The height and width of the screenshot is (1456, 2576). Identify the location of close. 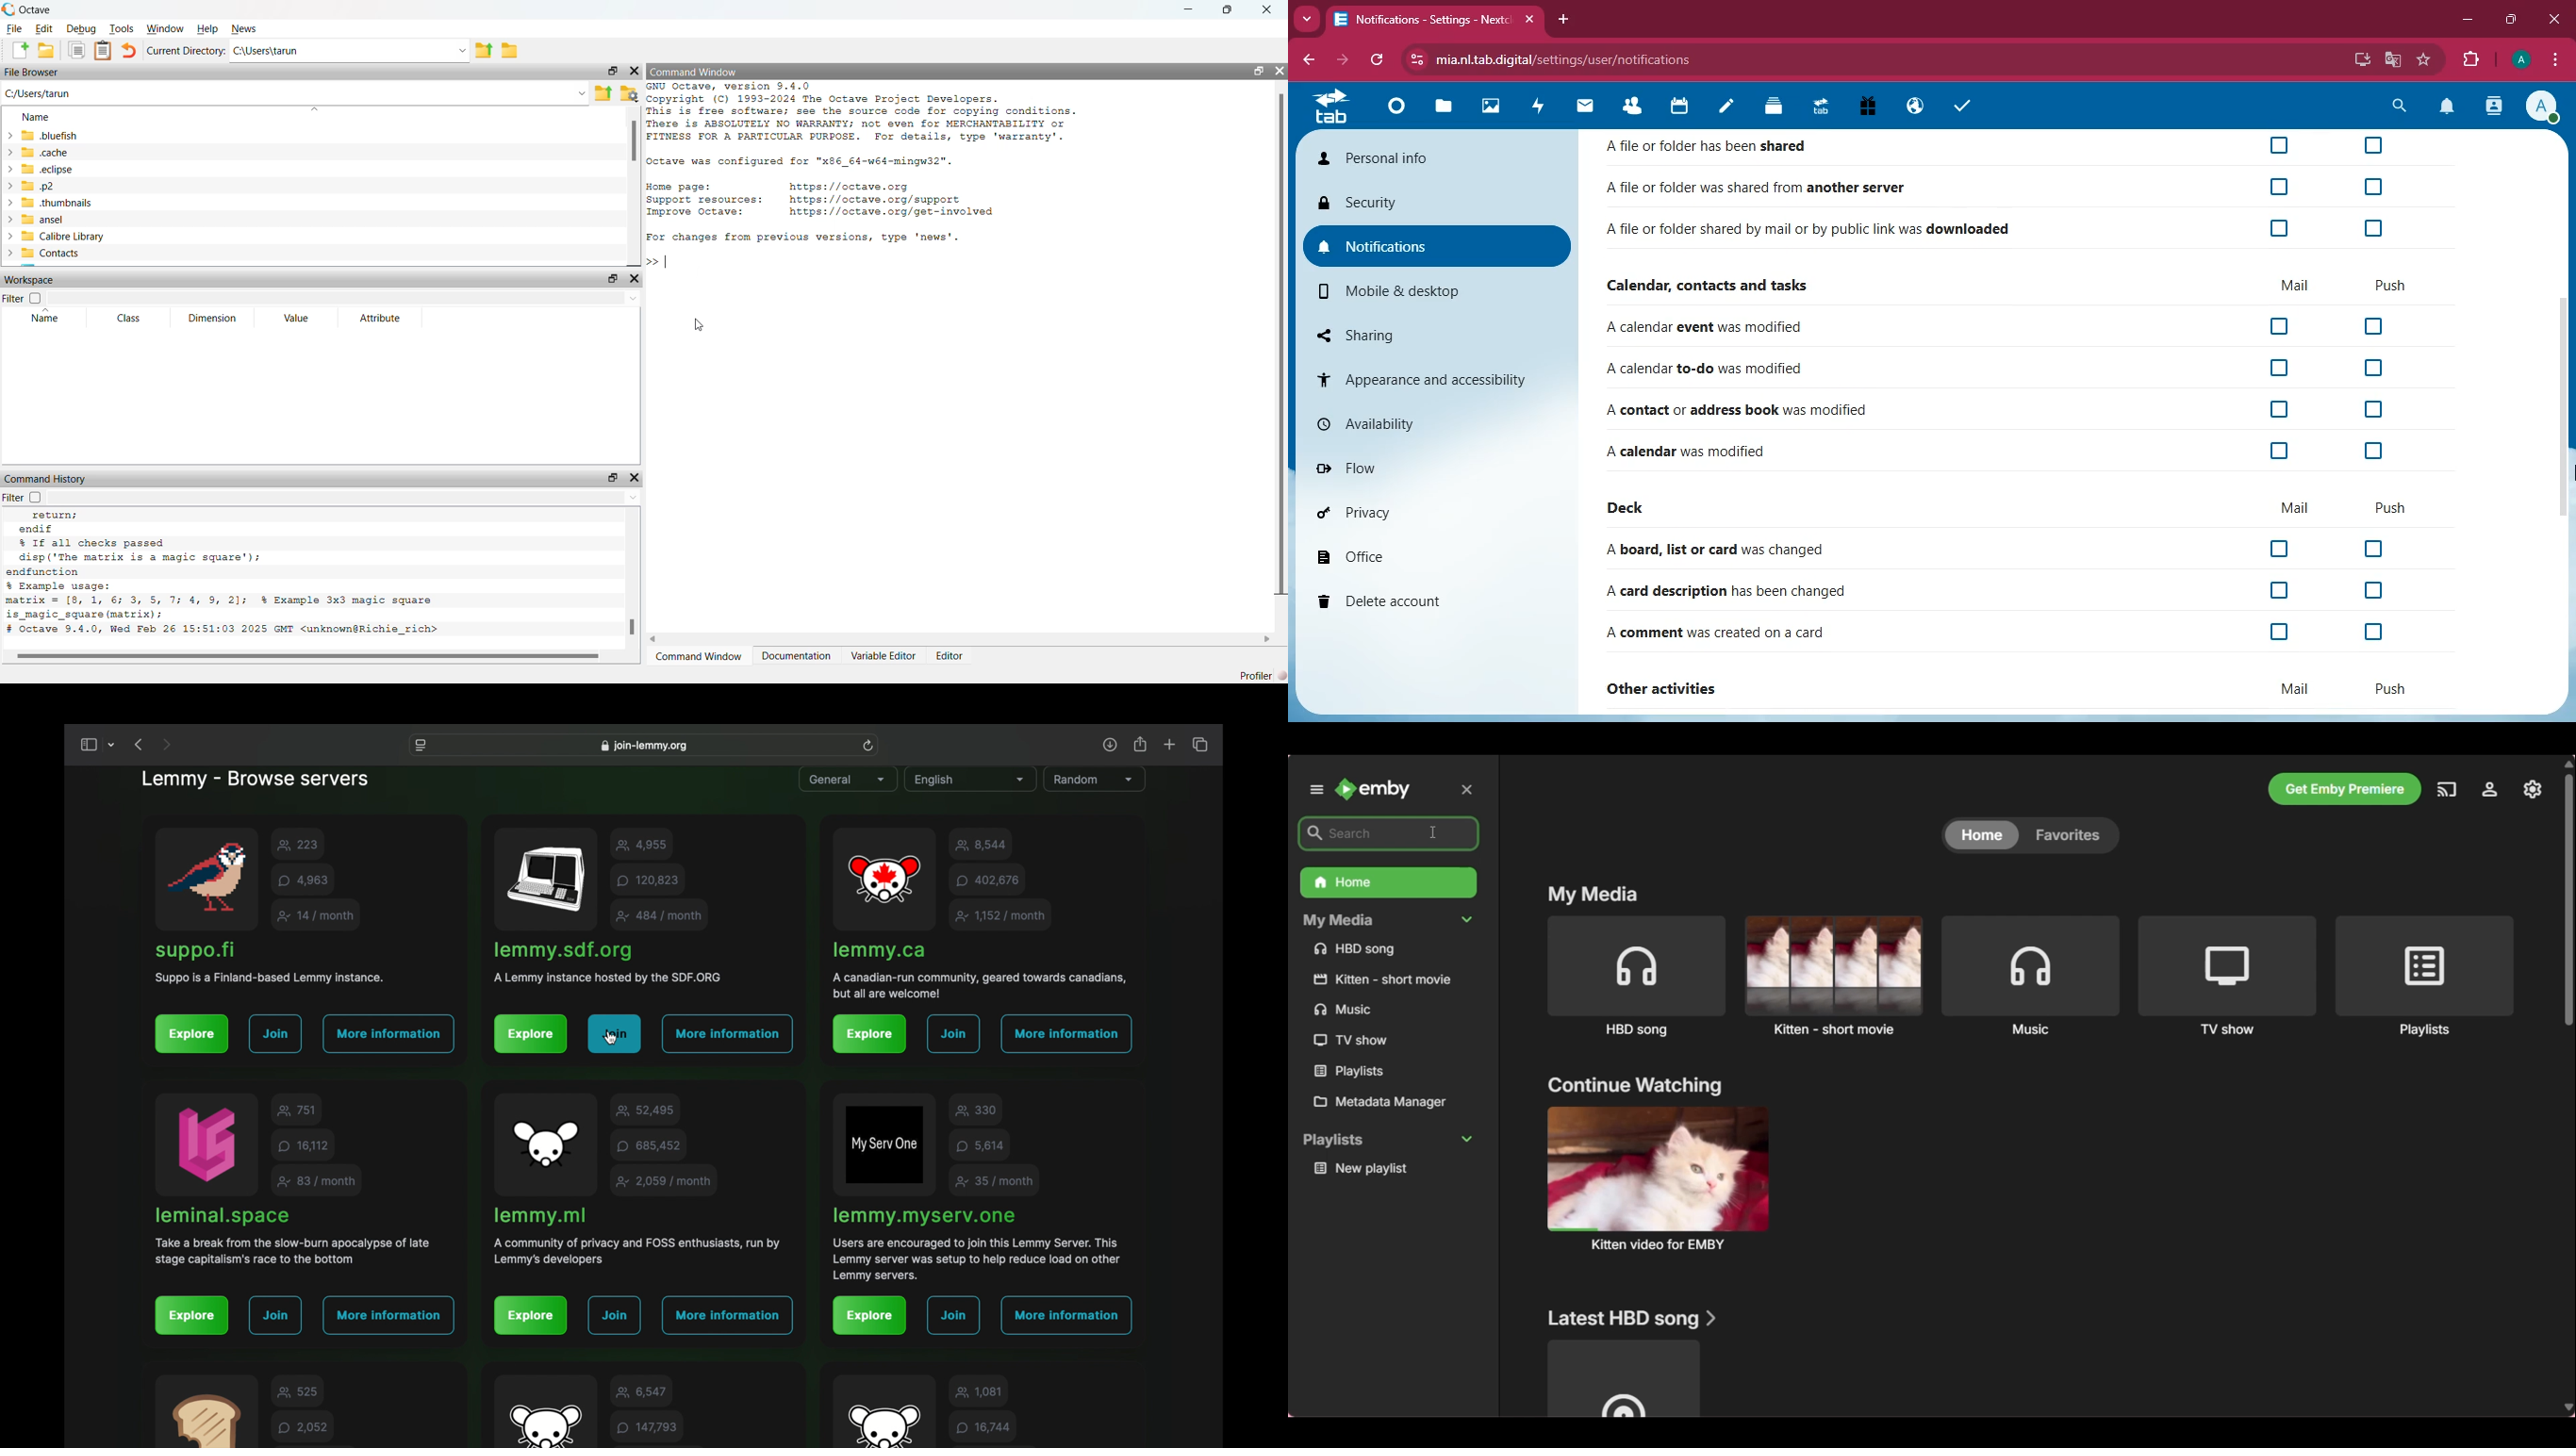
(635, 280).